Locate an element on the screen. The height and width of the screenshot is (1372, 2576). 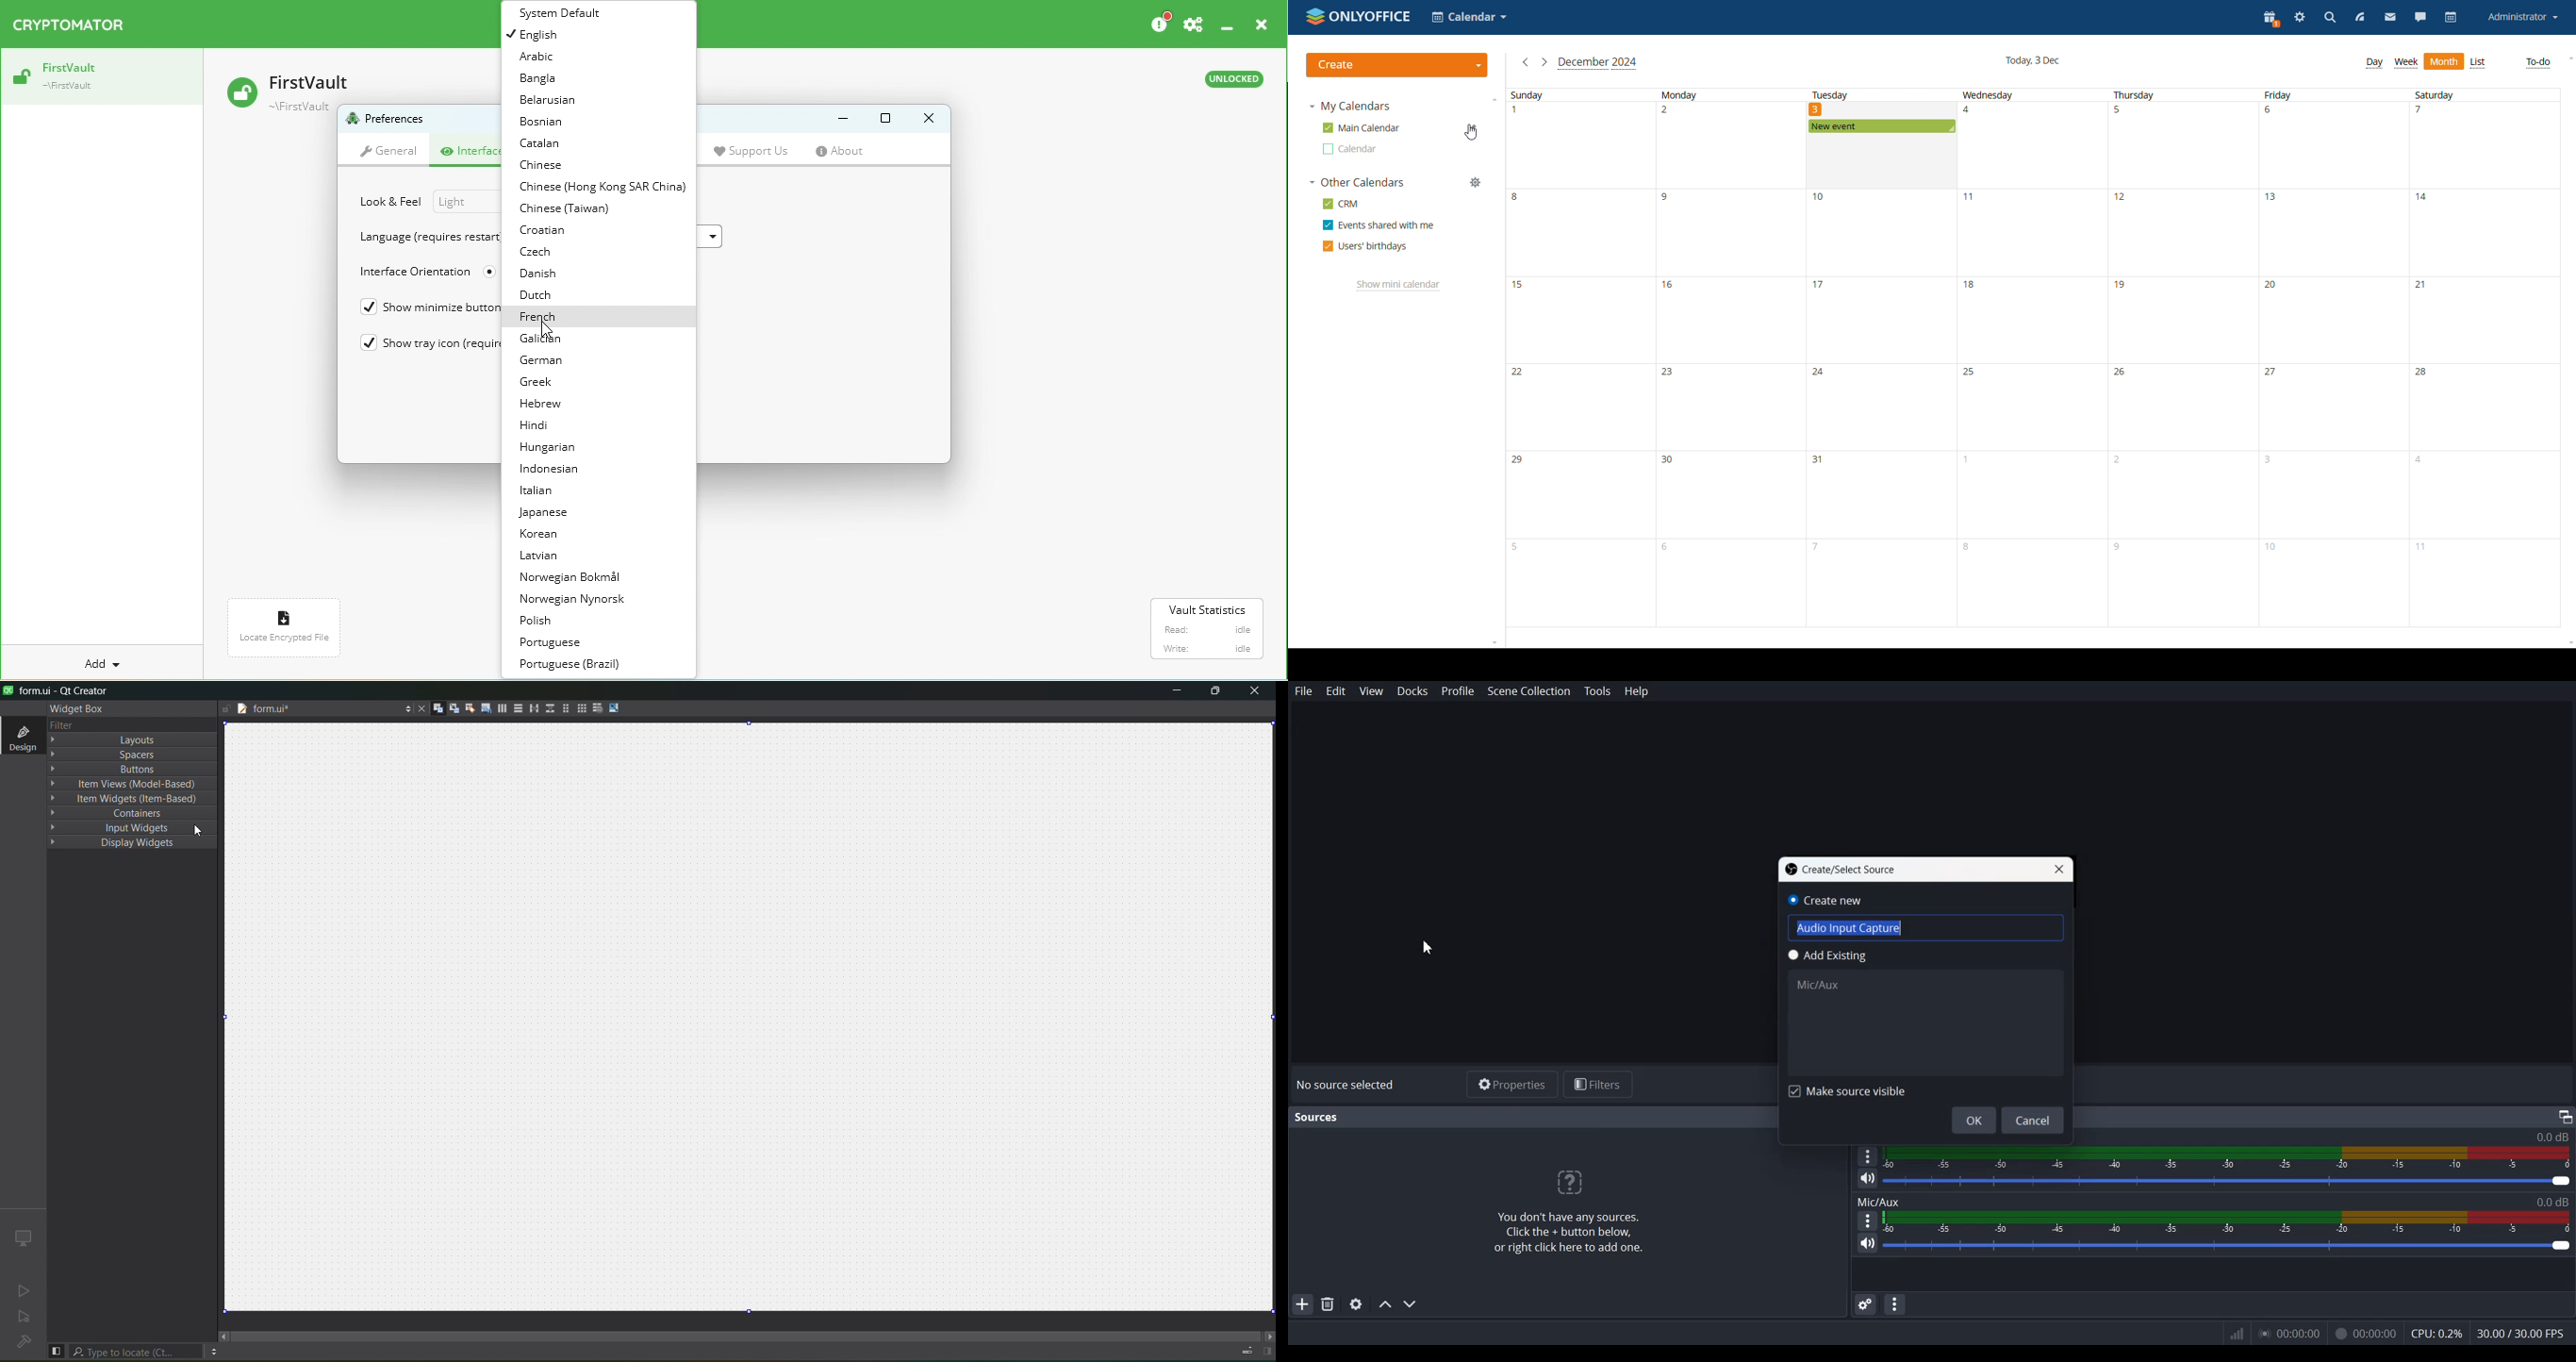
date is located at coordinates (1578, 405).